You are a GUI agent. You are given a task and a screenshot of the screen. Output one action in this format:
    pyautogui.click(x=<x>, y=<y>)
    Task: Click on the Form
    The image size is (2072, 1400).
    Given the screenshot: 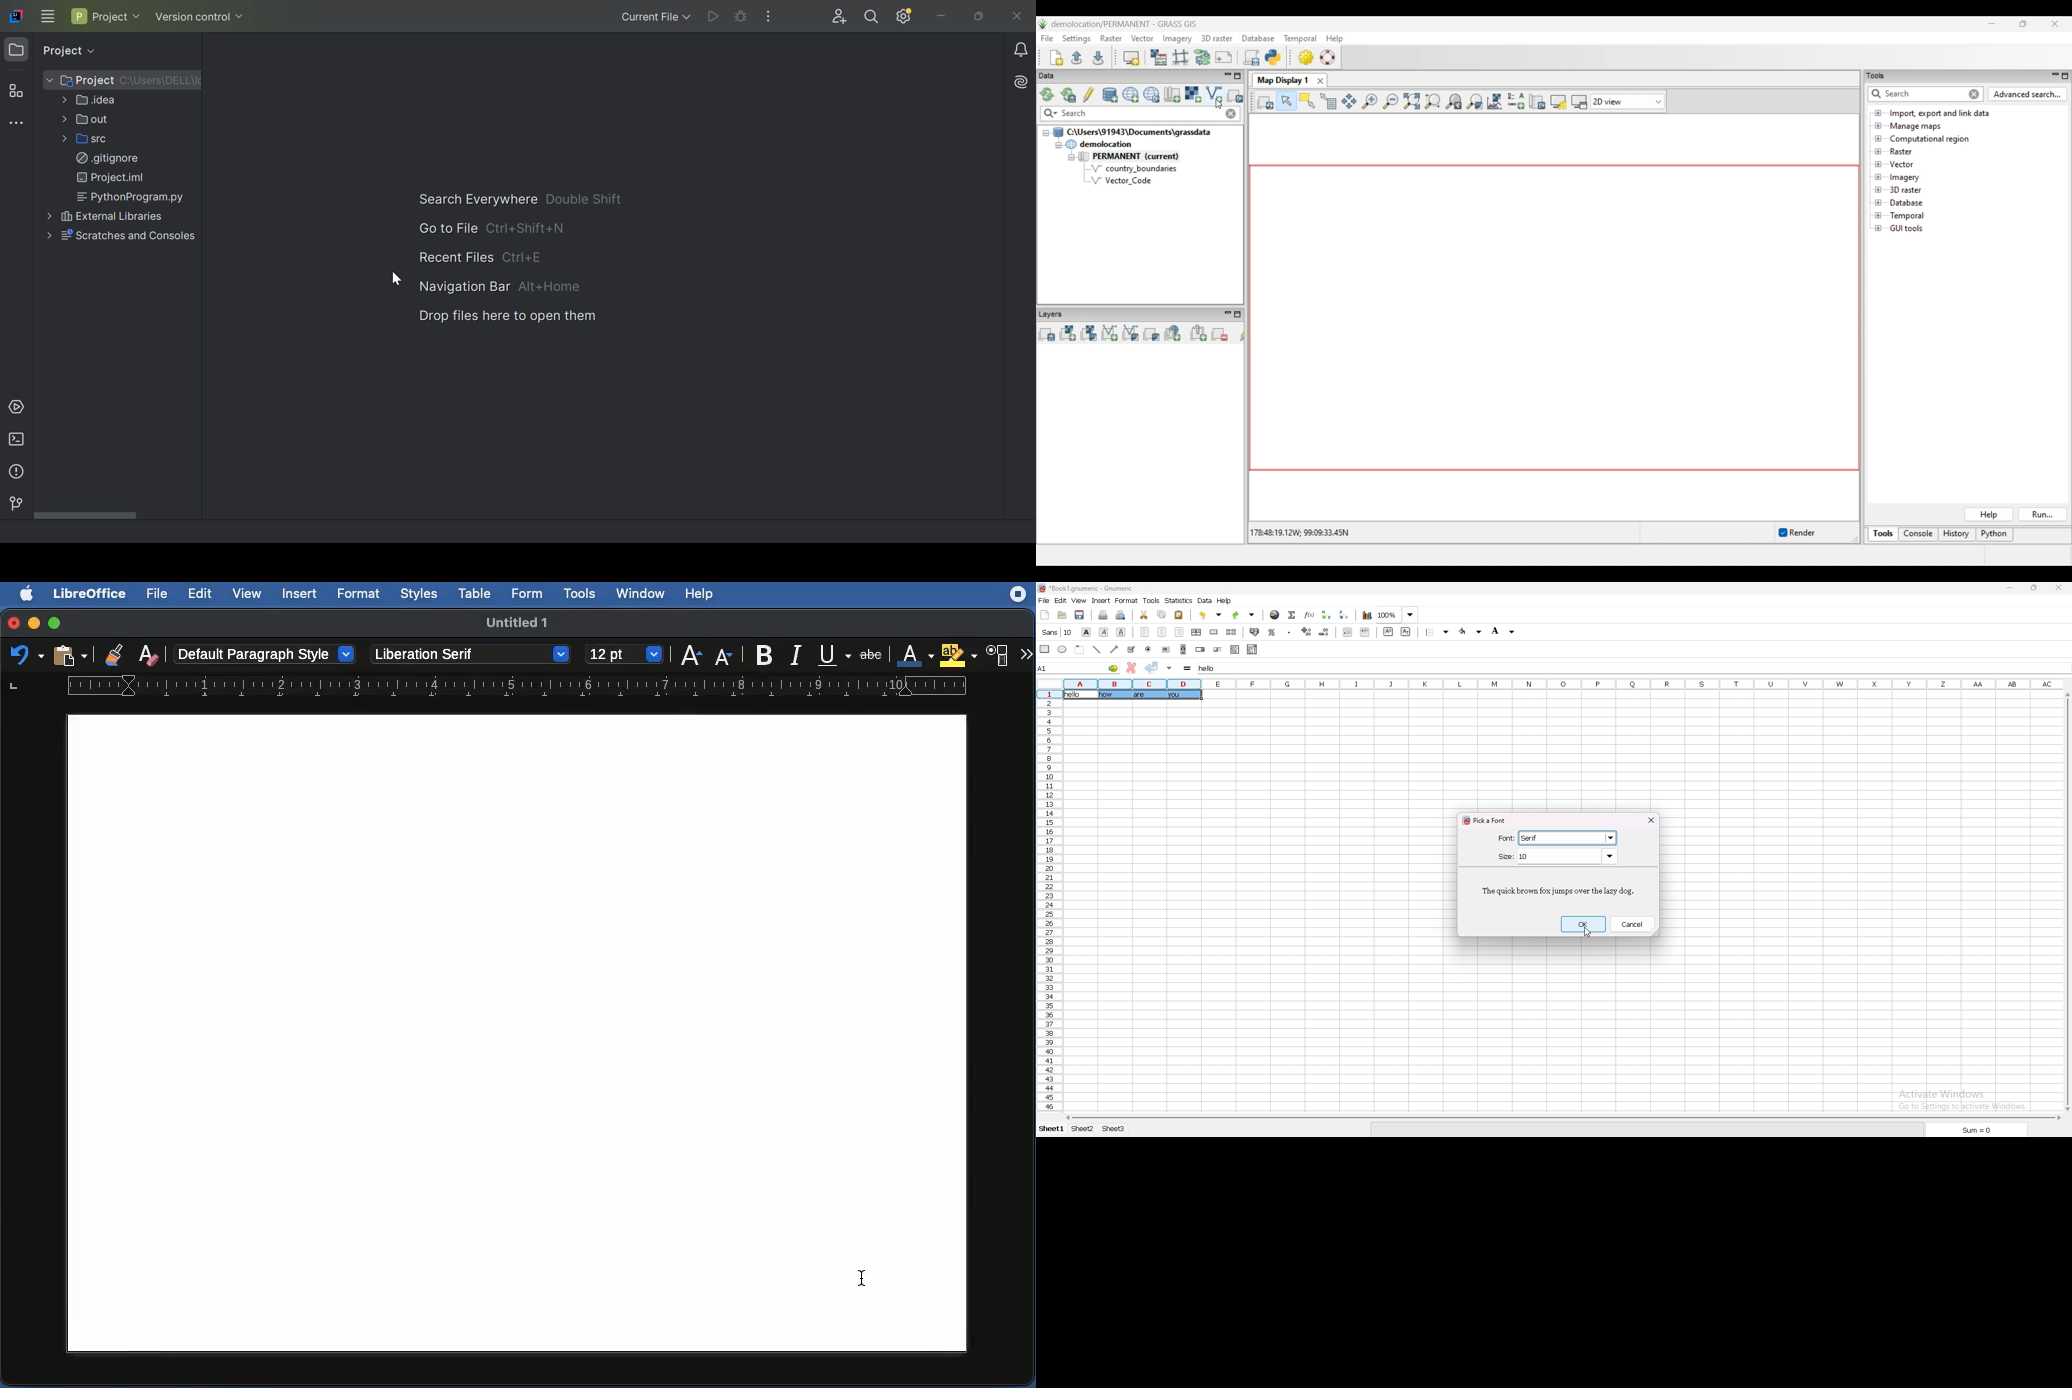 What is the action you would take?
    pyautogui.click(x=530, y=593)
    